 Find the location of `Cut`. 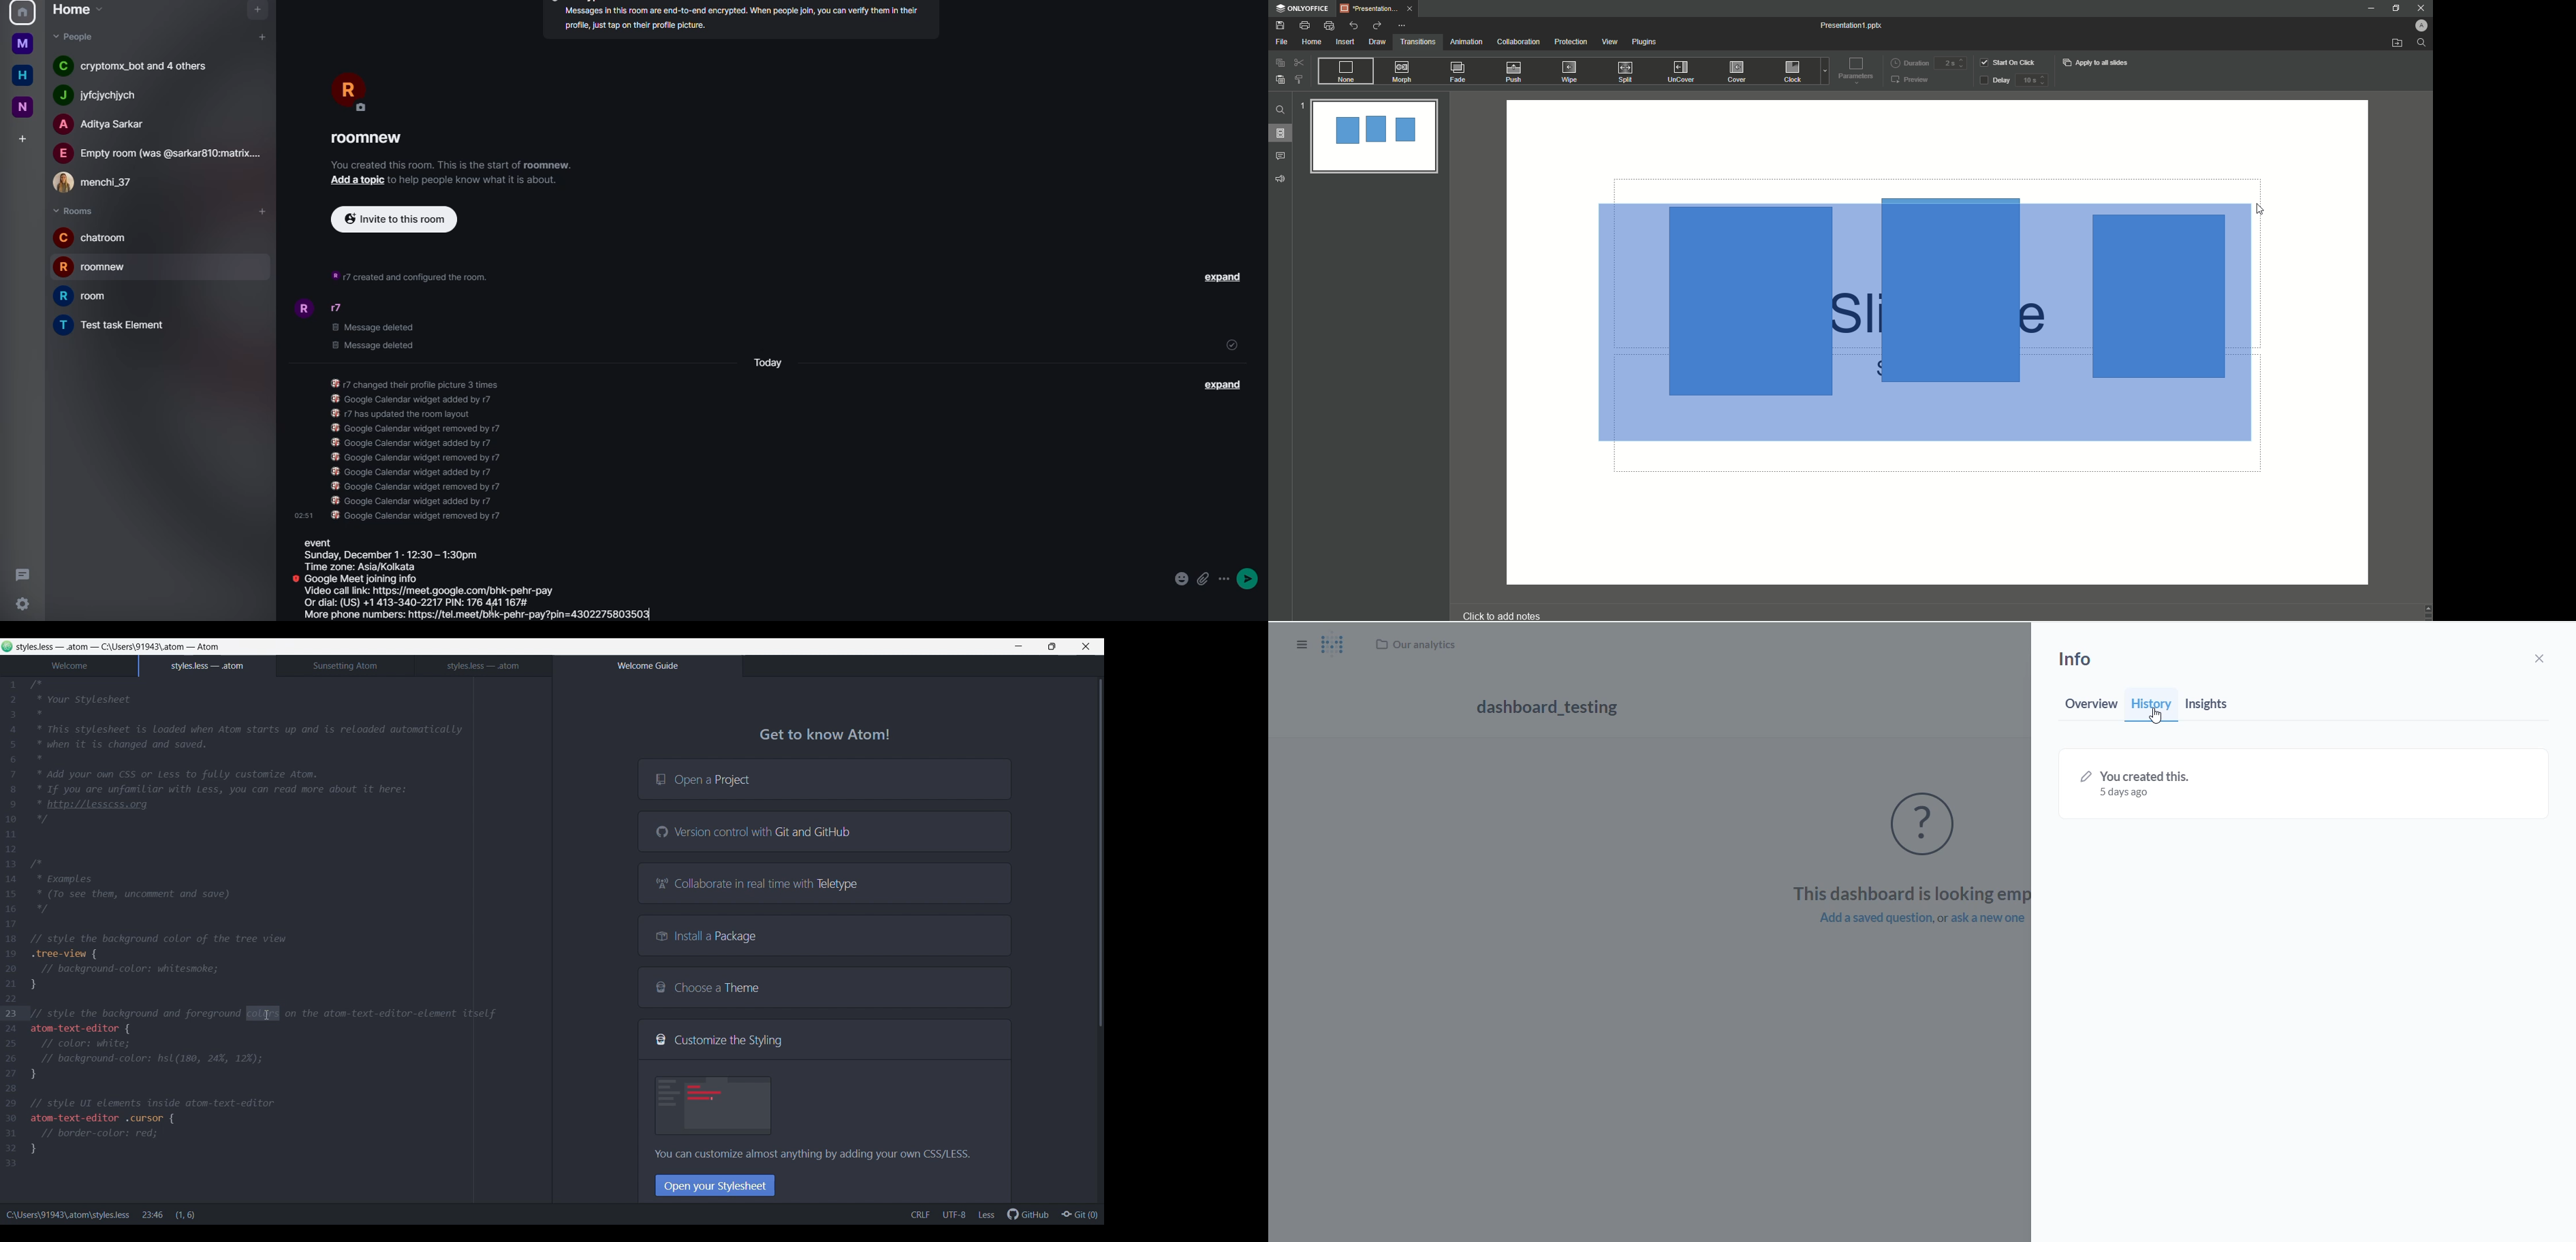

Cut is located at coordinates (1299, 62).